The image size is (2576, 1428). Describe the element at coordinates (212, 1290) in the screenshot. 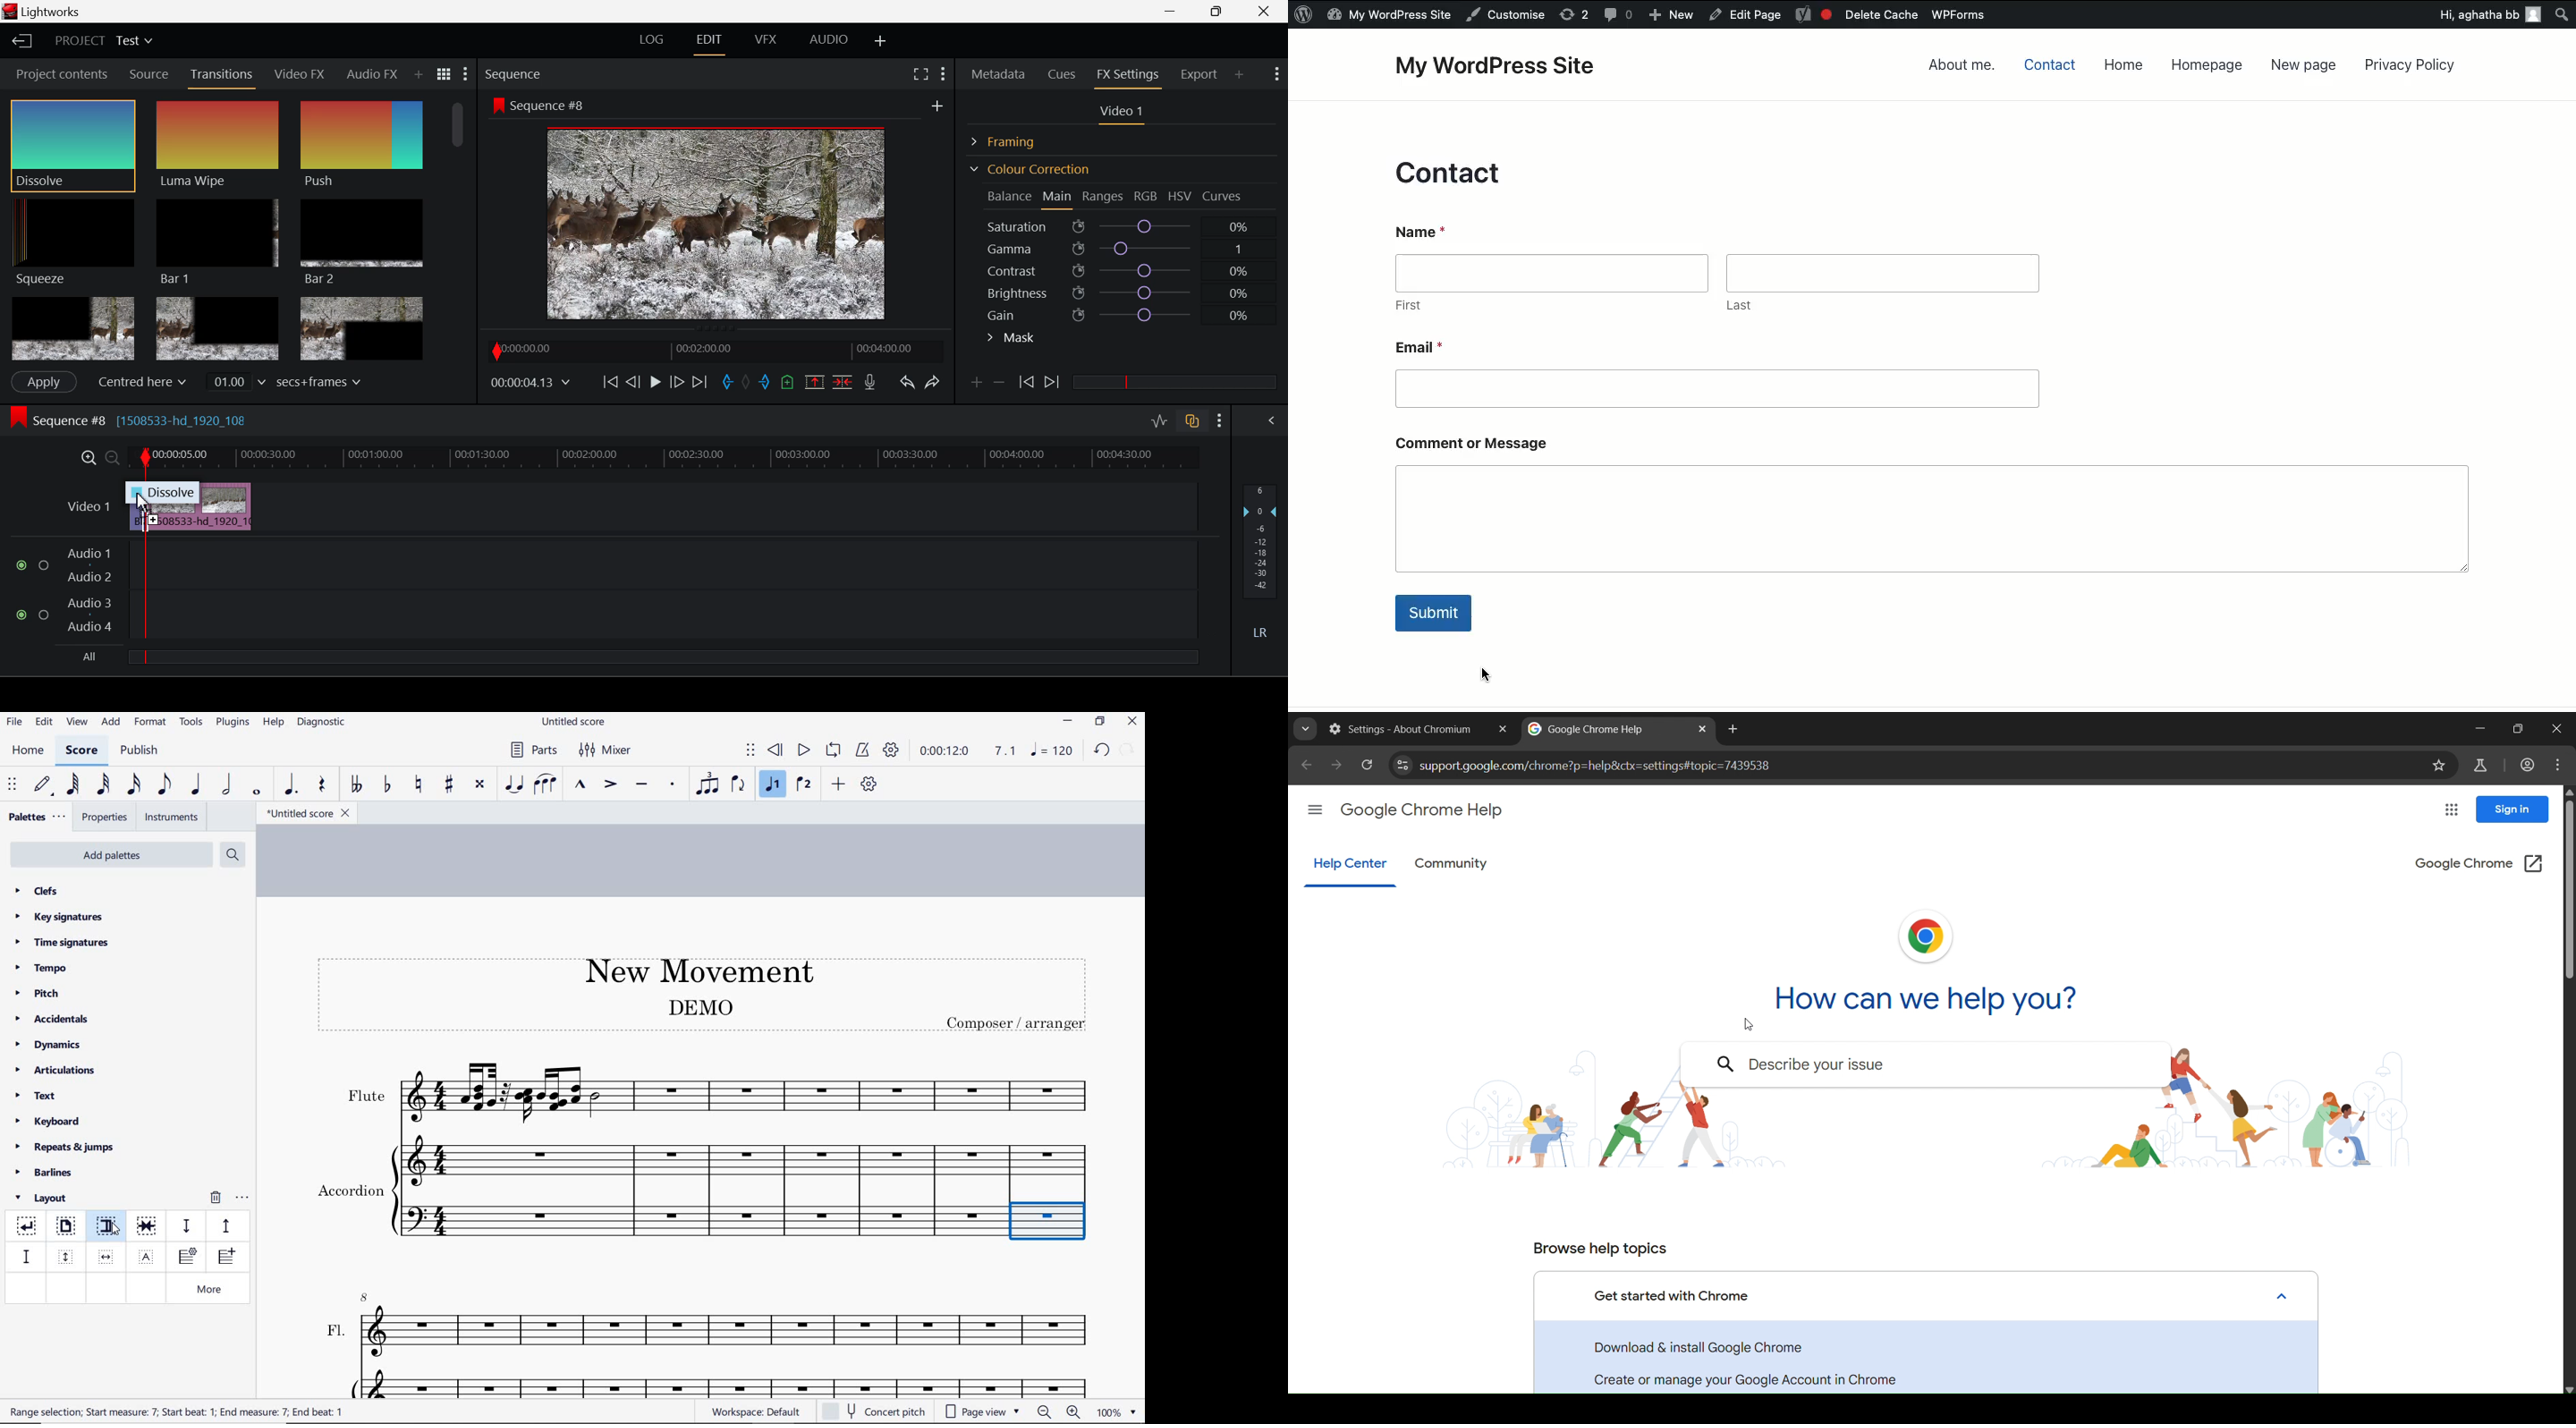

I see `more` at that location.